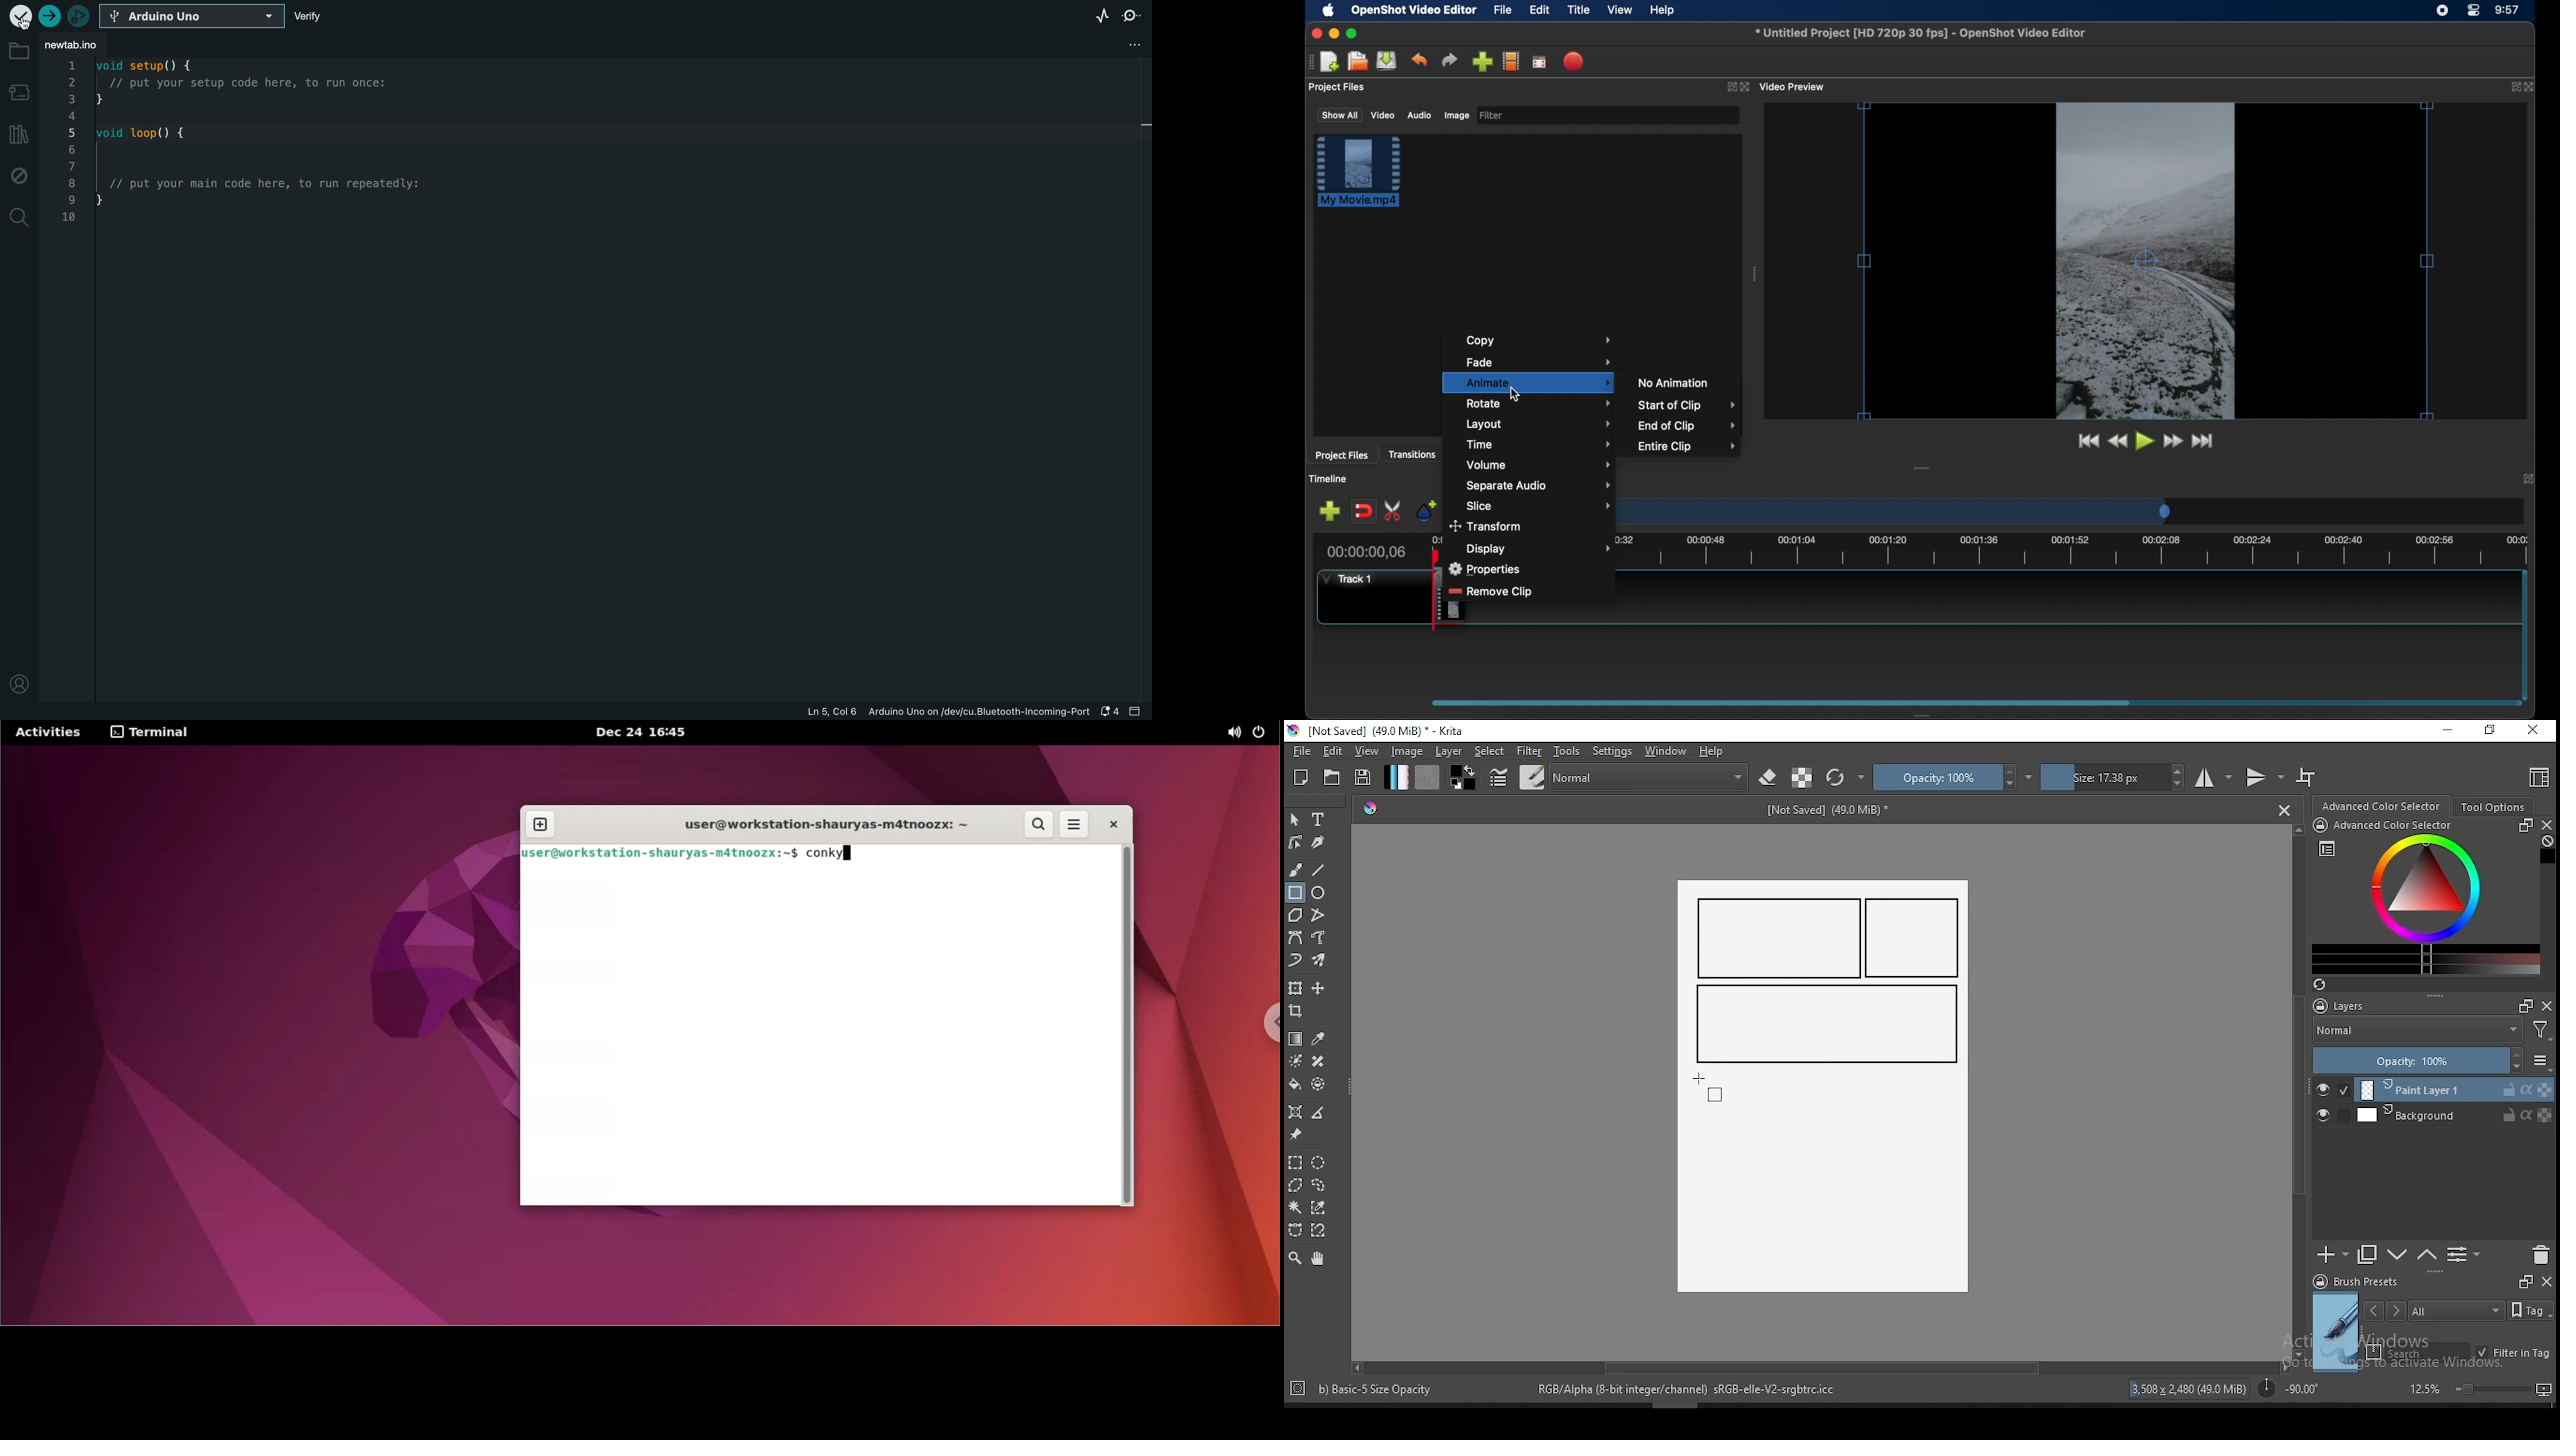 Image resolution: width=2576 pixels, height=1456 pixels. Describe the element at coordinates (1331, 62) in the screenshot. I see `new project` at that location.